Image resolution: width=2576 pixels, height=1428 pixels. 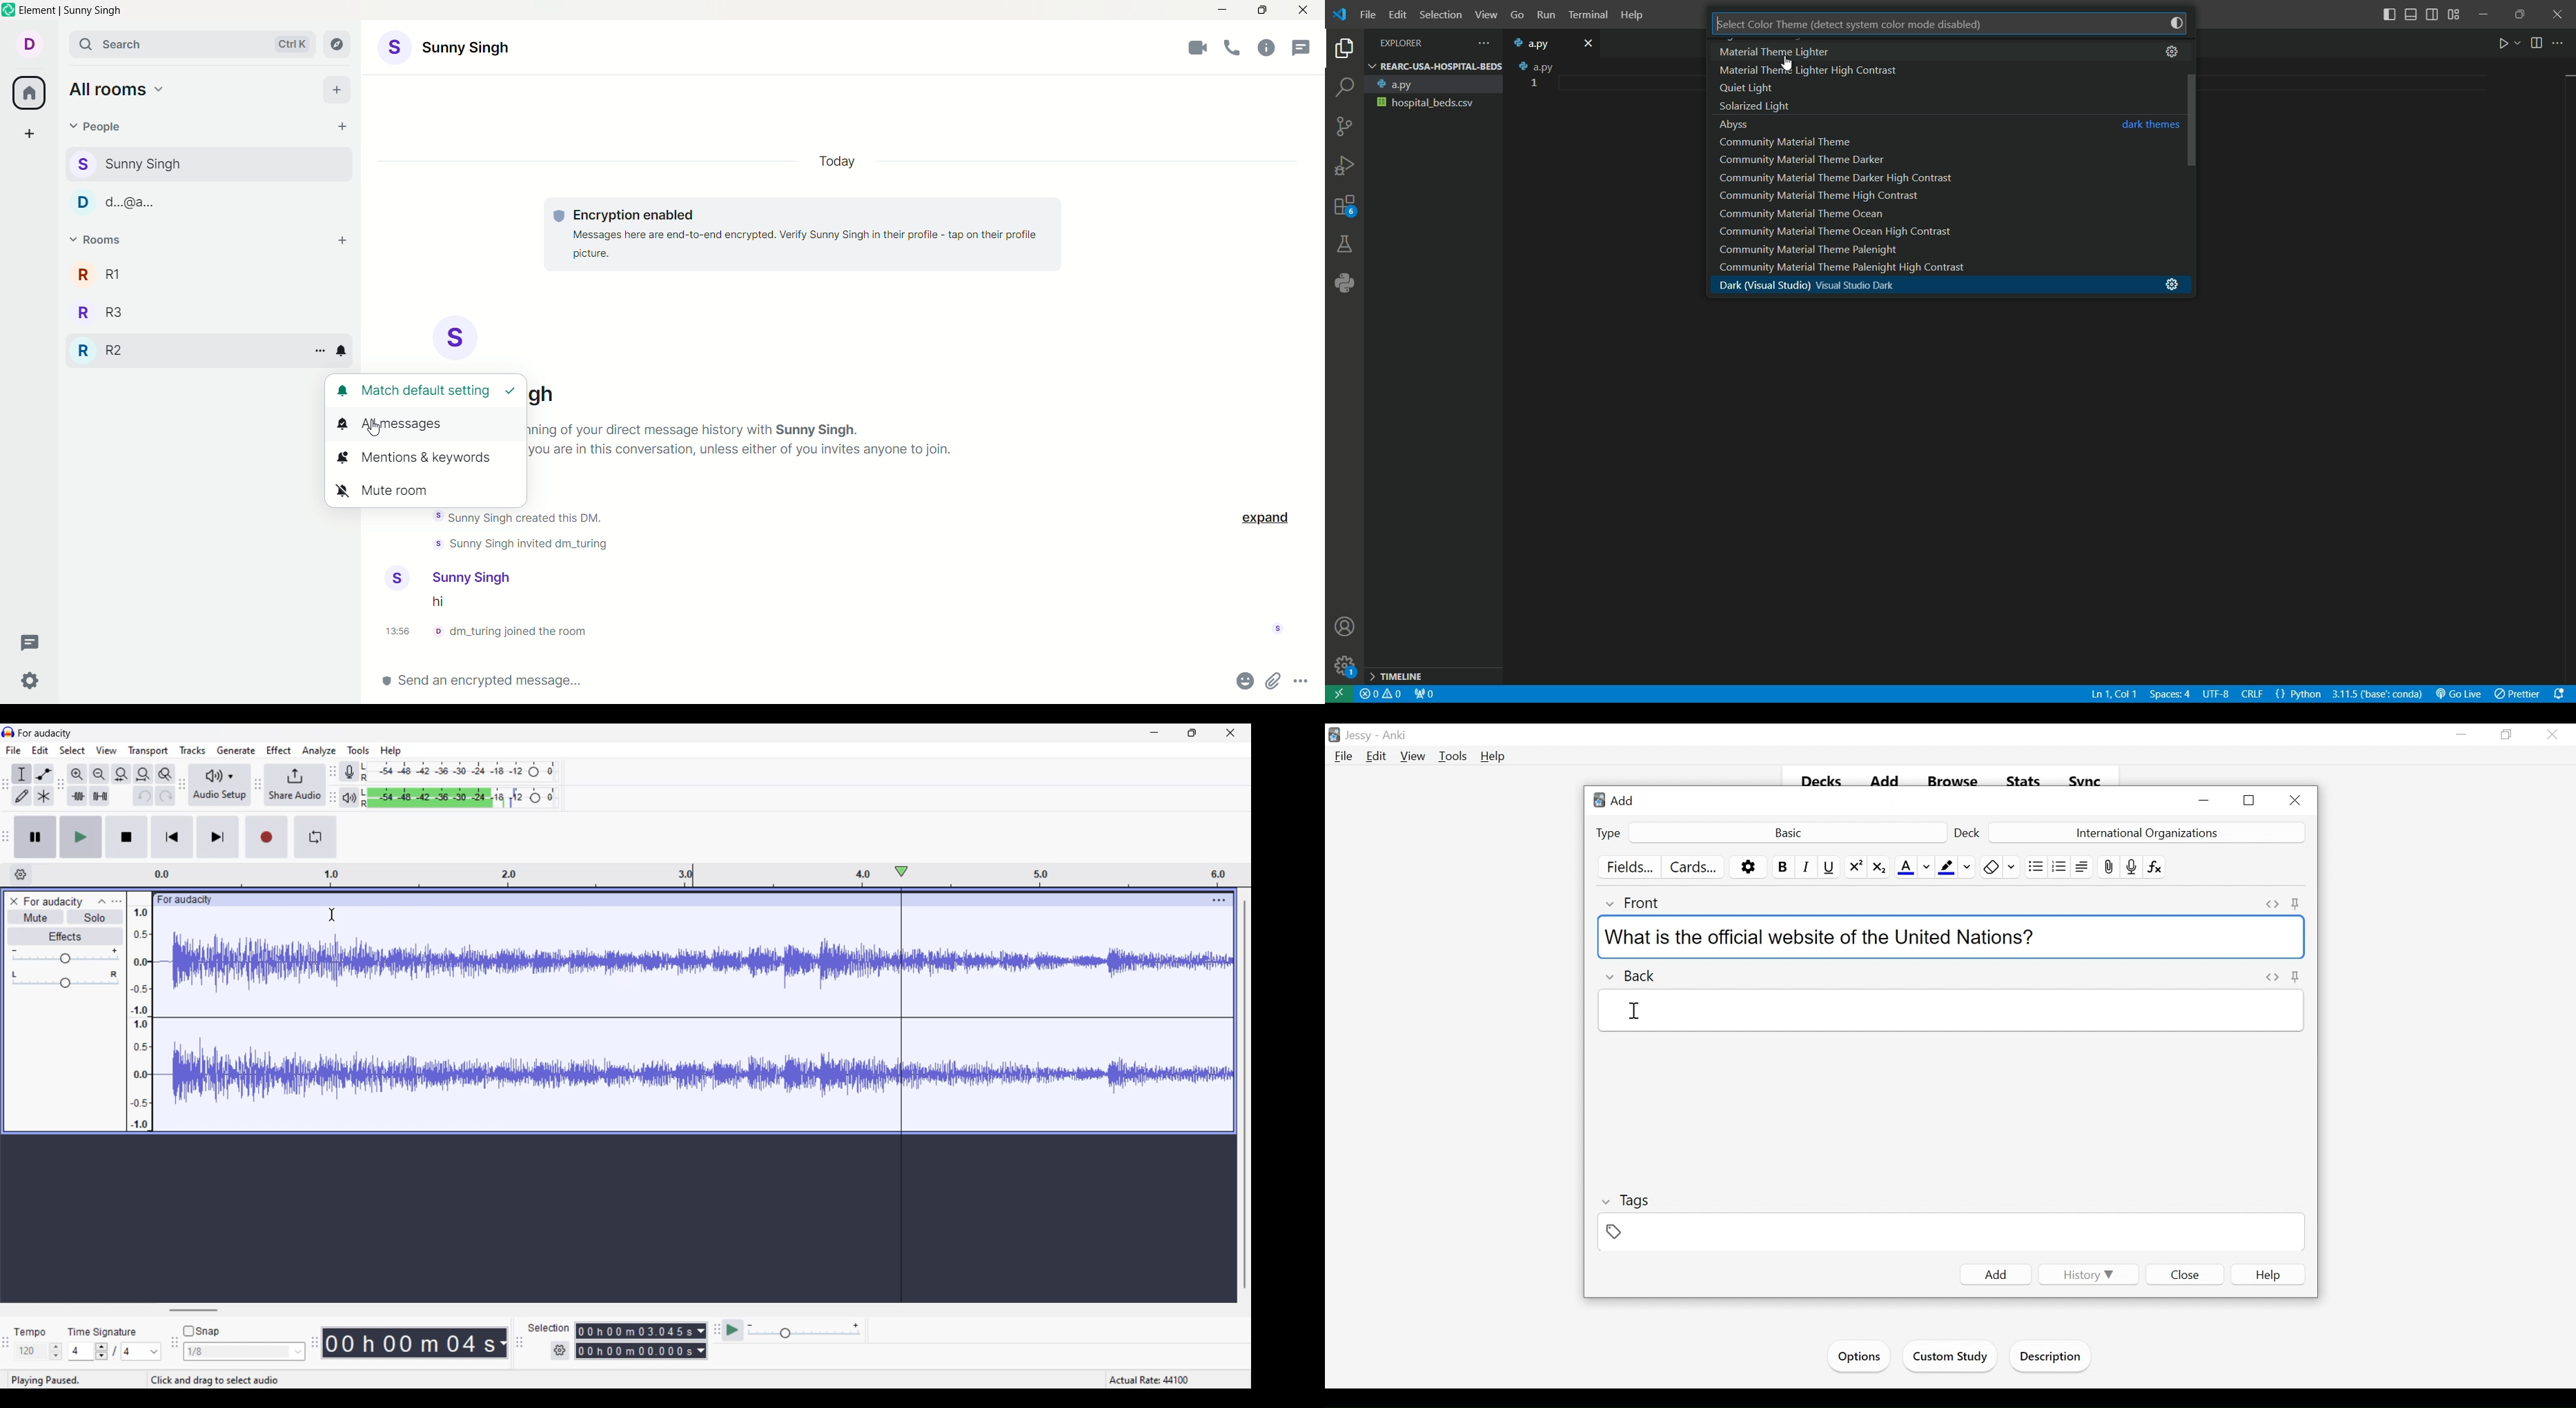 I want to click on Effect menu, so click(x=278, y=750).